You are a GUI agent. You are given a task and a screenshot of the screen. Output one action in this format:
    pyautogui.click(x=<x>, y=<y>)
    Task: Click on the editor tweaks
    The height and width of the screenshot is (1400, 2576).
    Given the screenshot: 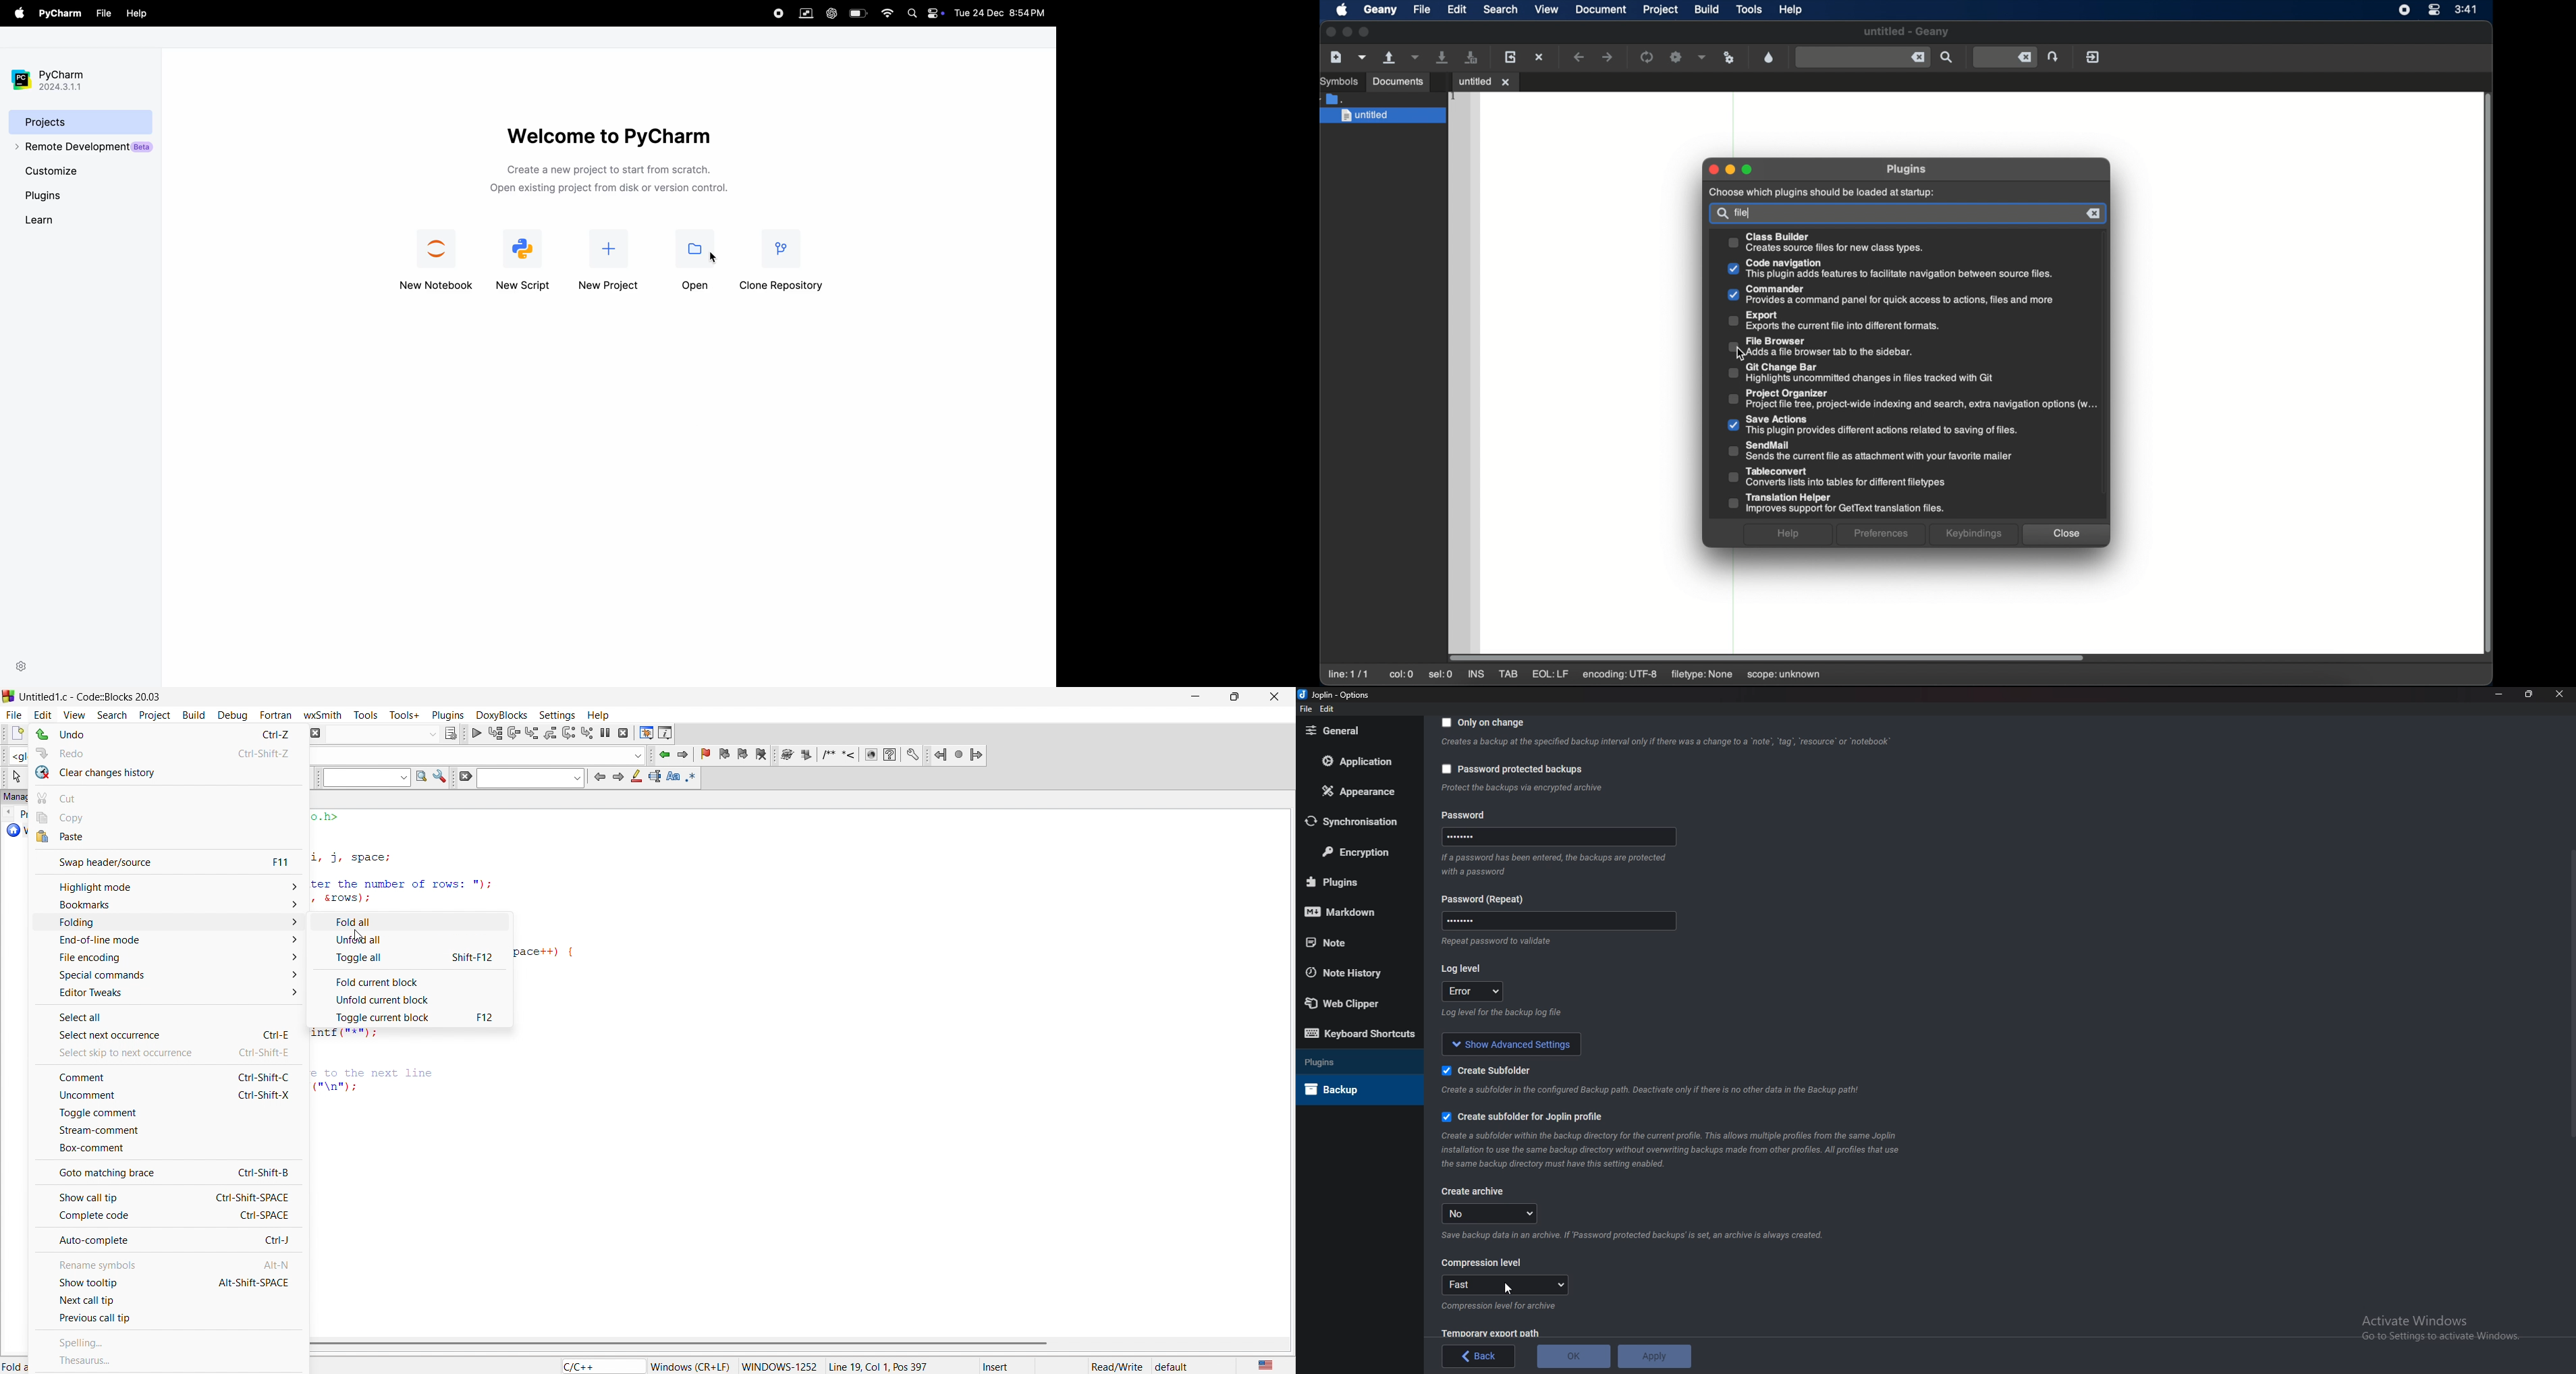 What is the action you would take?
    pyautogui.click(x=169, y=993)
    